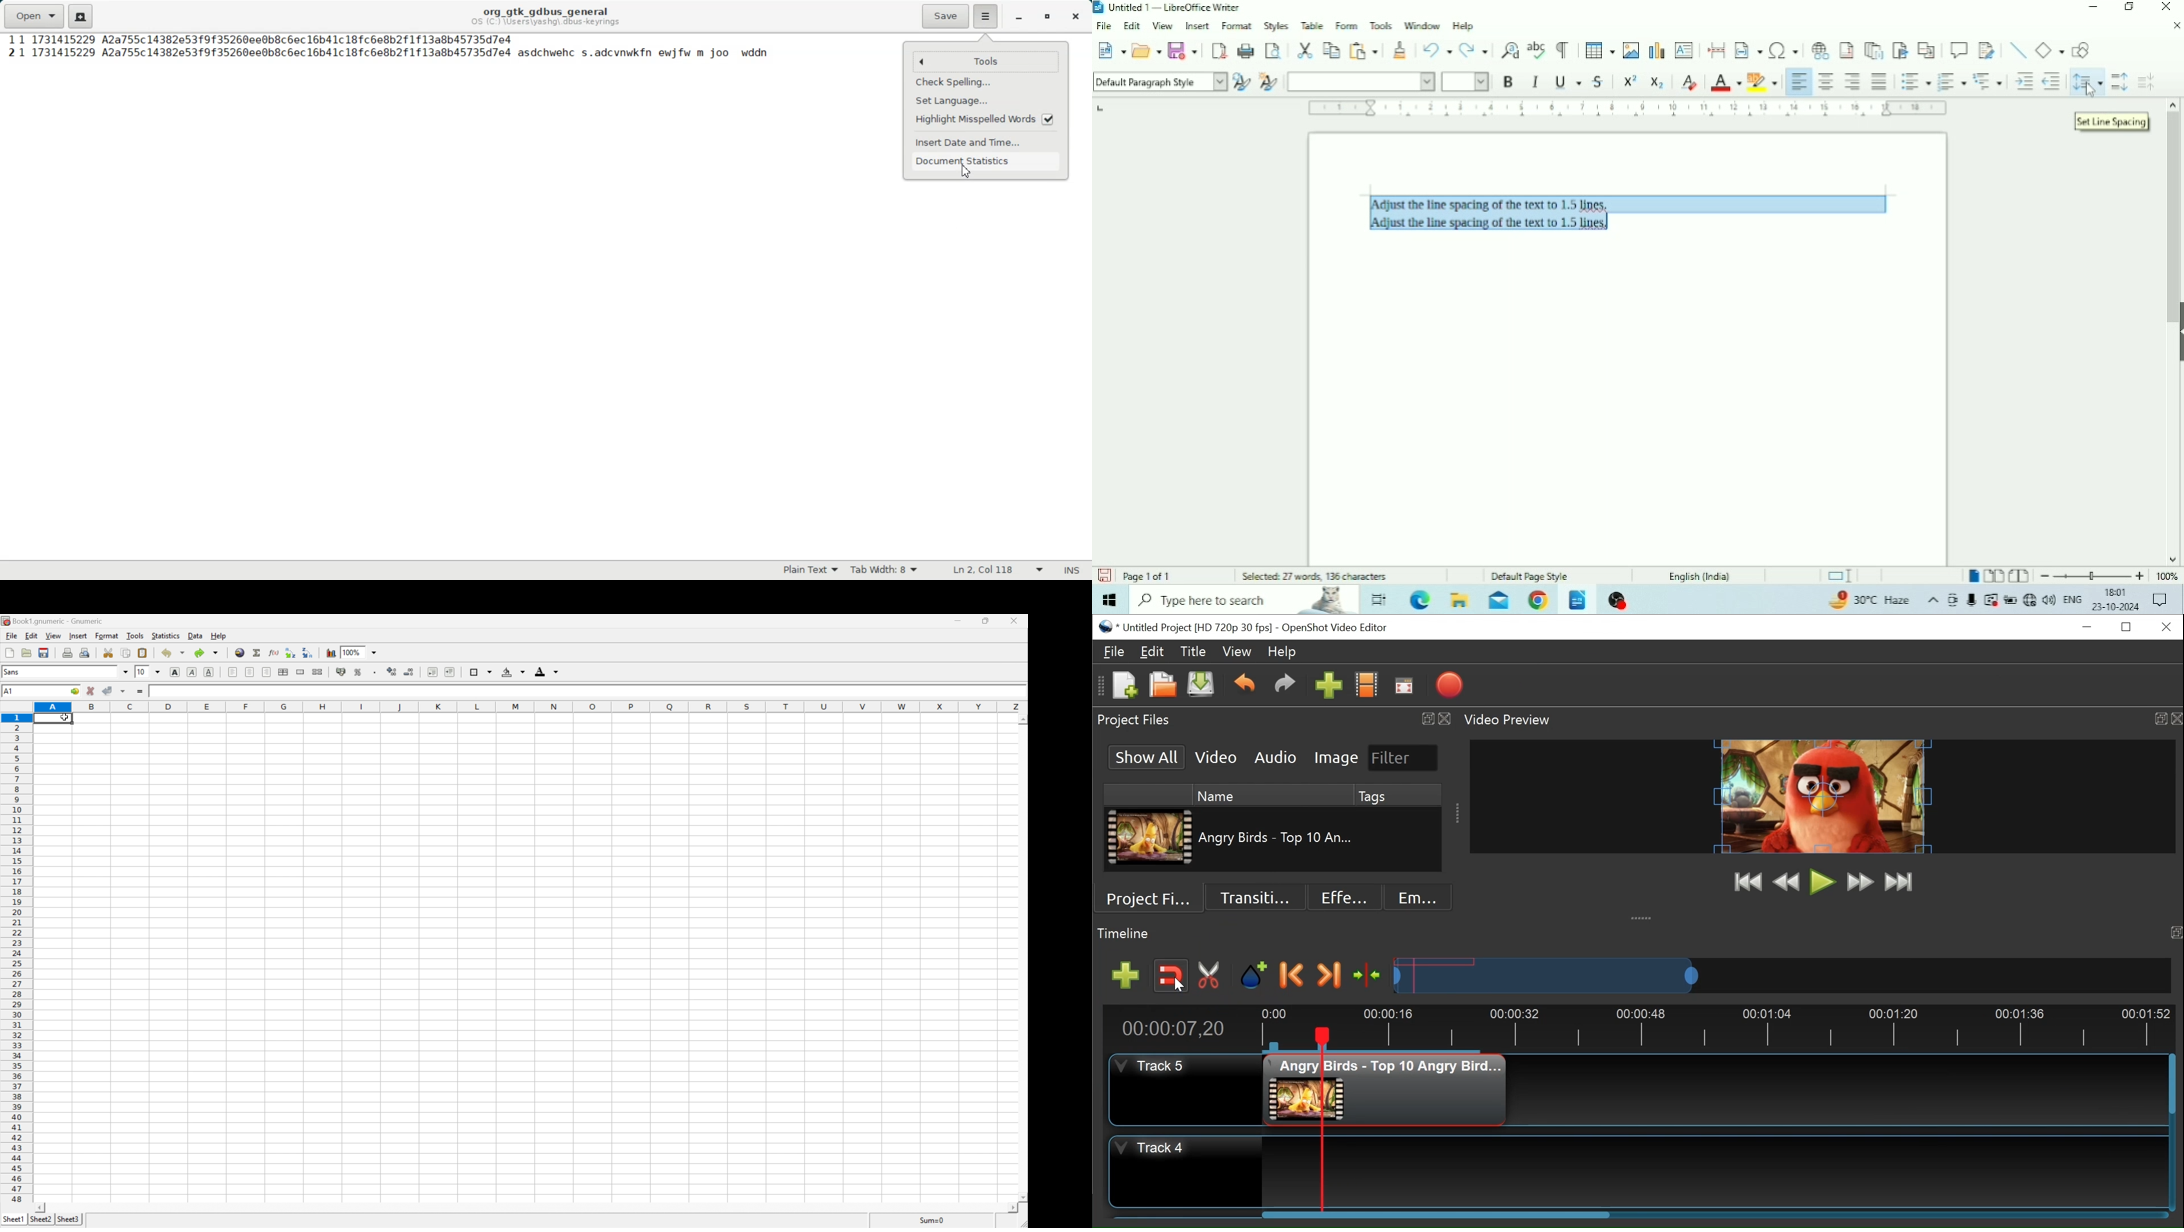 The image size is (2184, 1232). I want to click on Center the timeline on the playhead, so click(1369, 976).